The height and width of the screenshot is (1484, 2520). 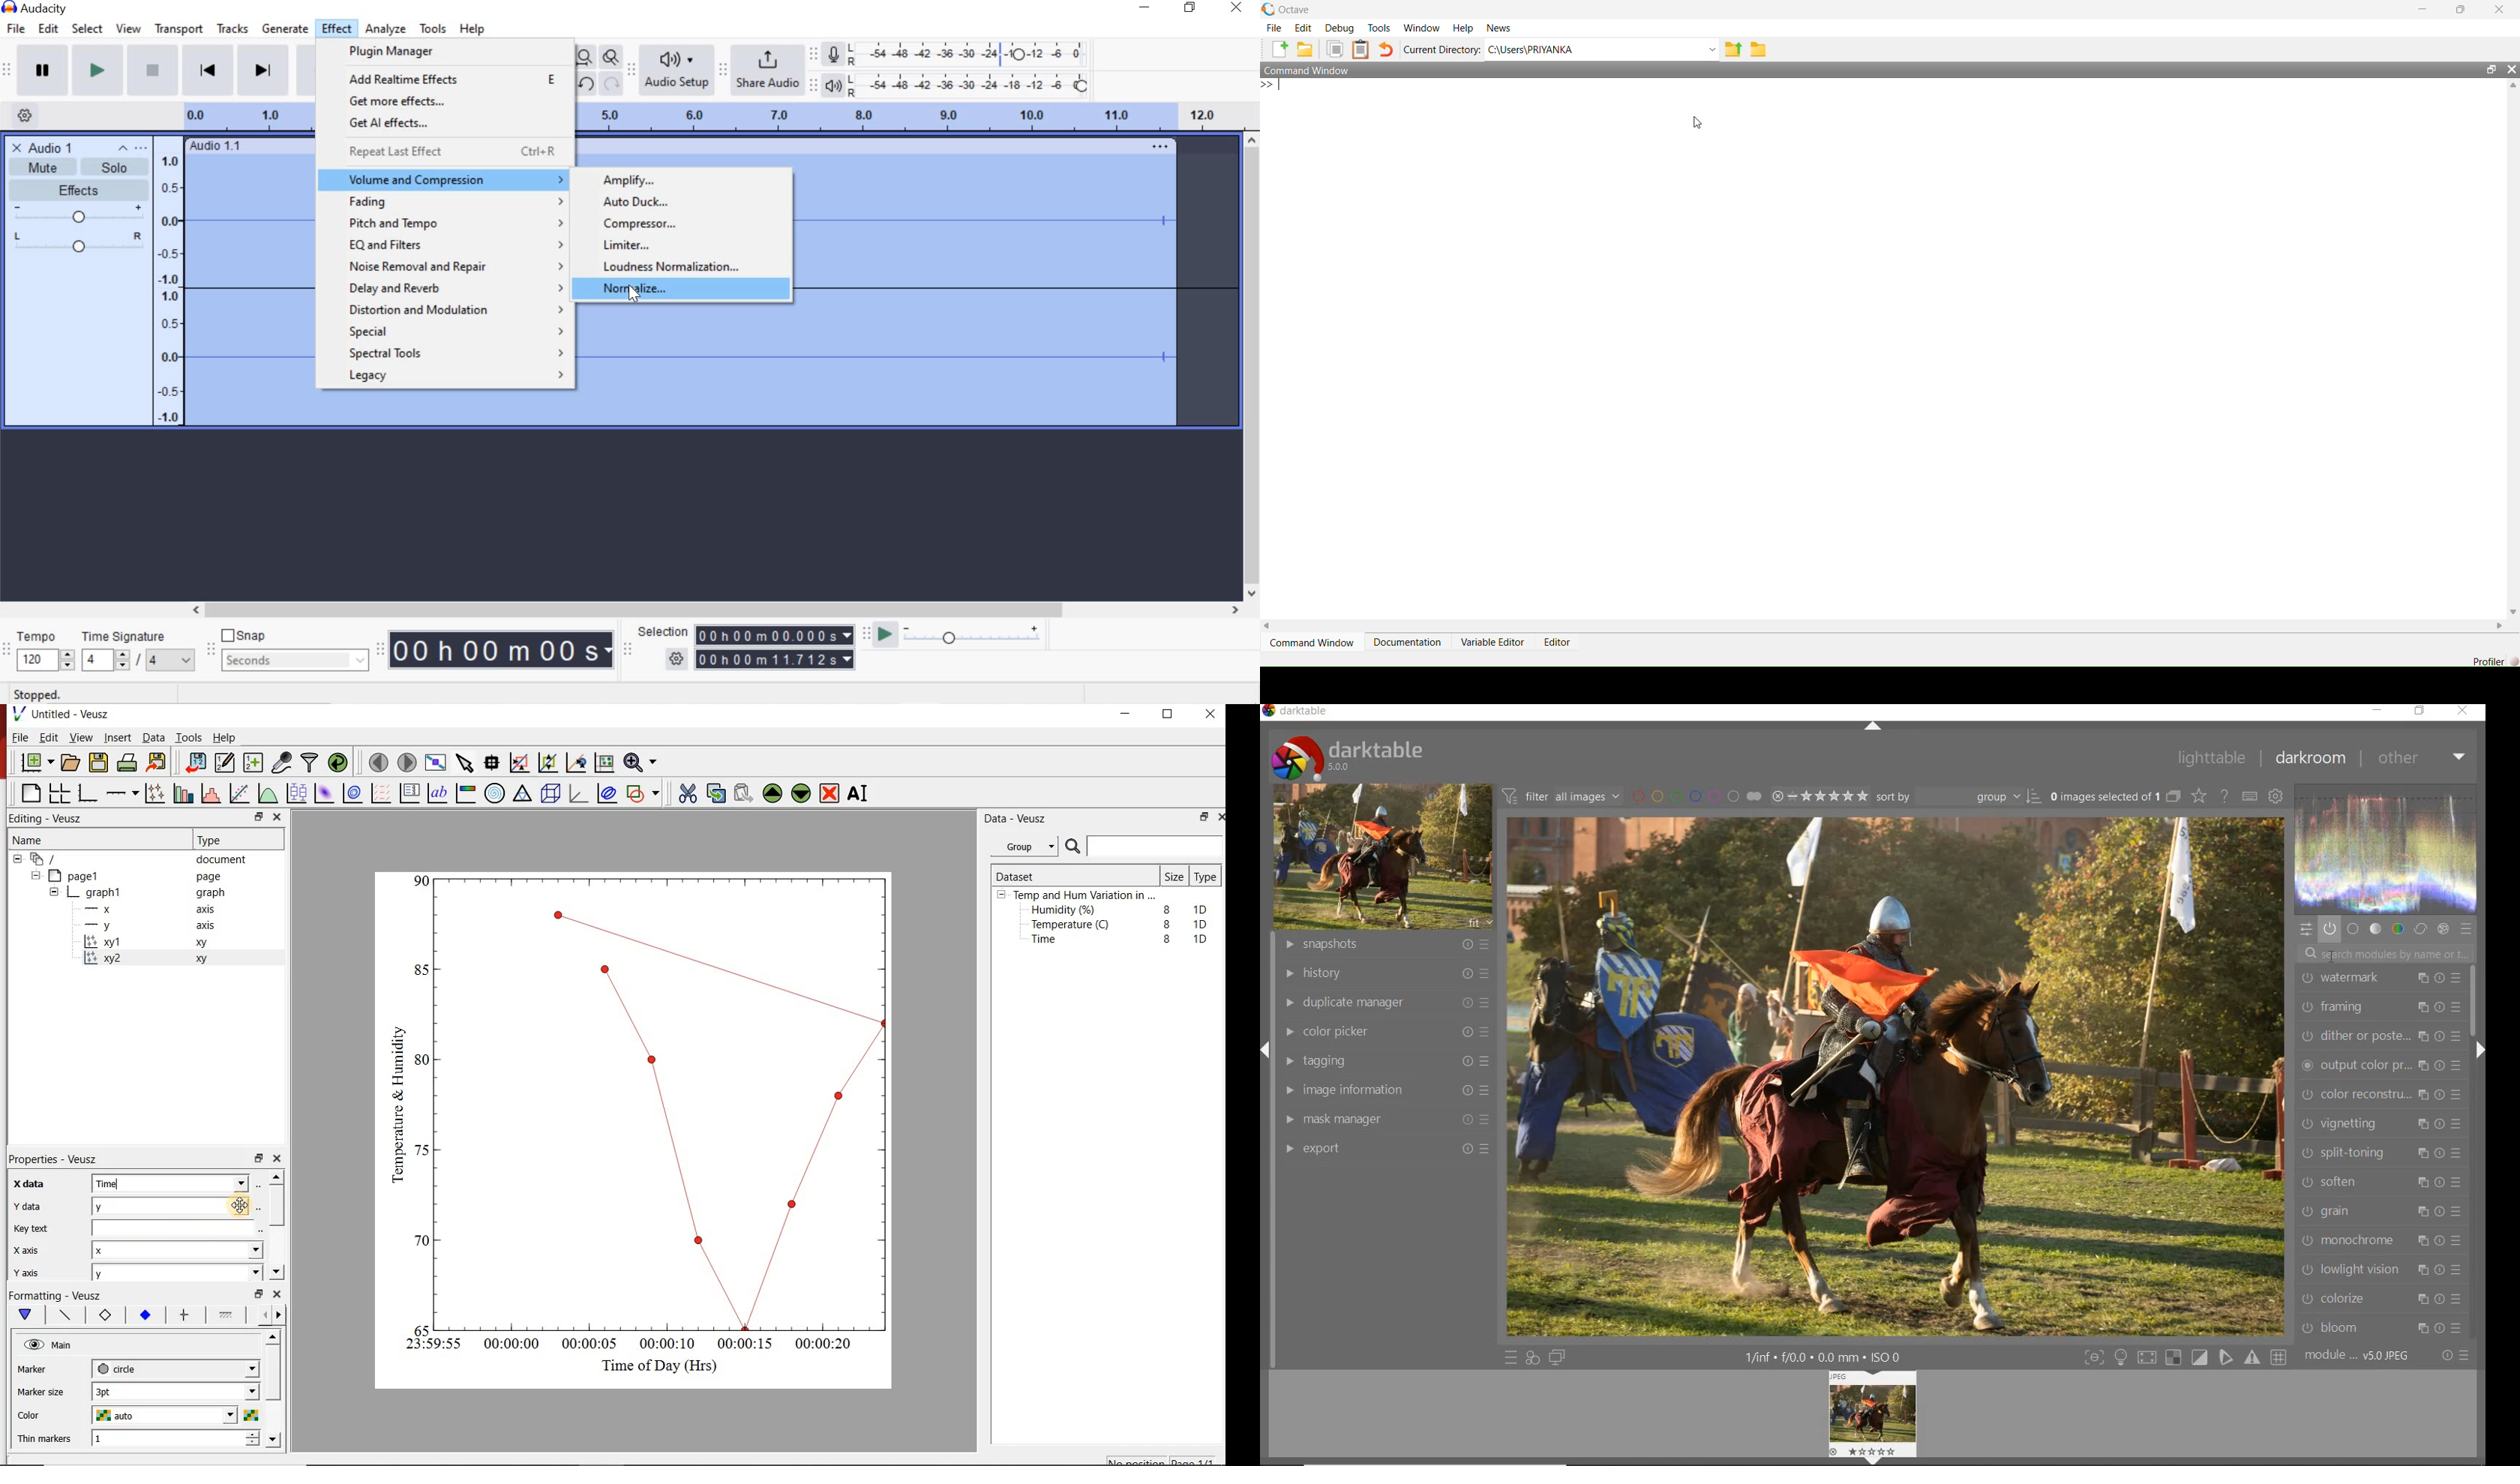 What do you see at coordinates (1019, 819) in the screenshot?
I see `Data - Veusz` at bounding box center [1019, 819].